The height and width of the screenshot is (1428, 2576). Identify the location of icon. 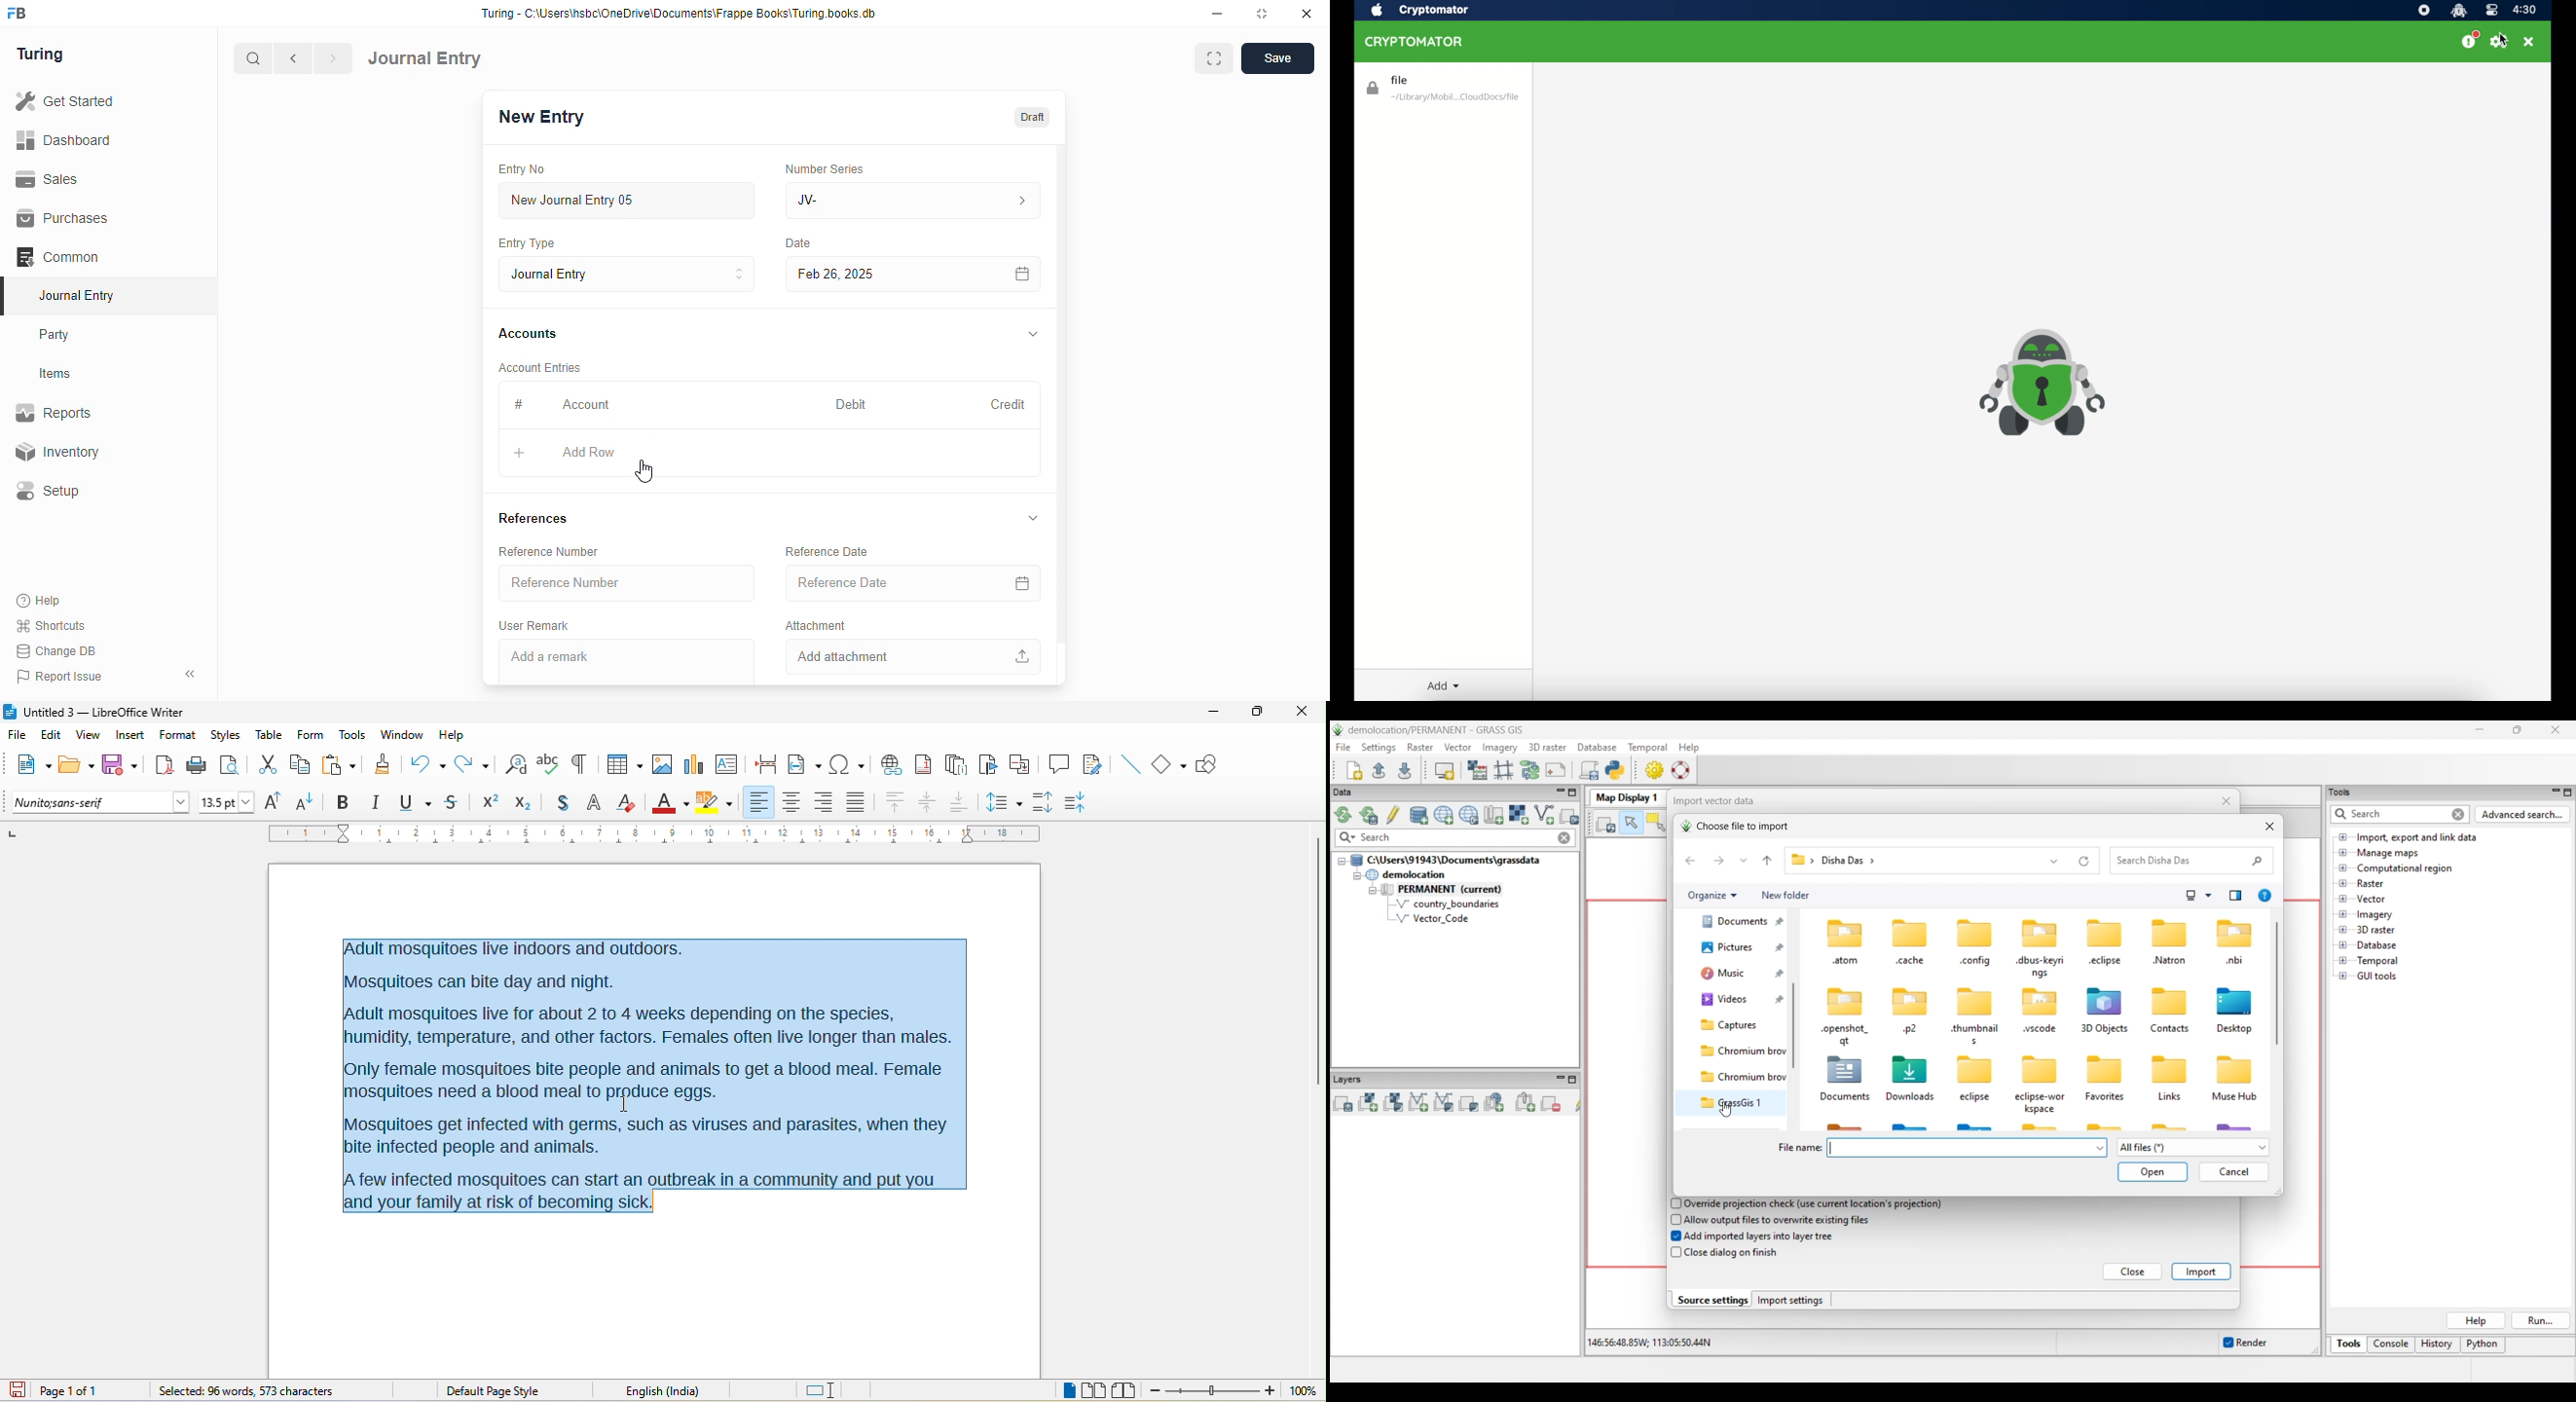
(1970, 1070).